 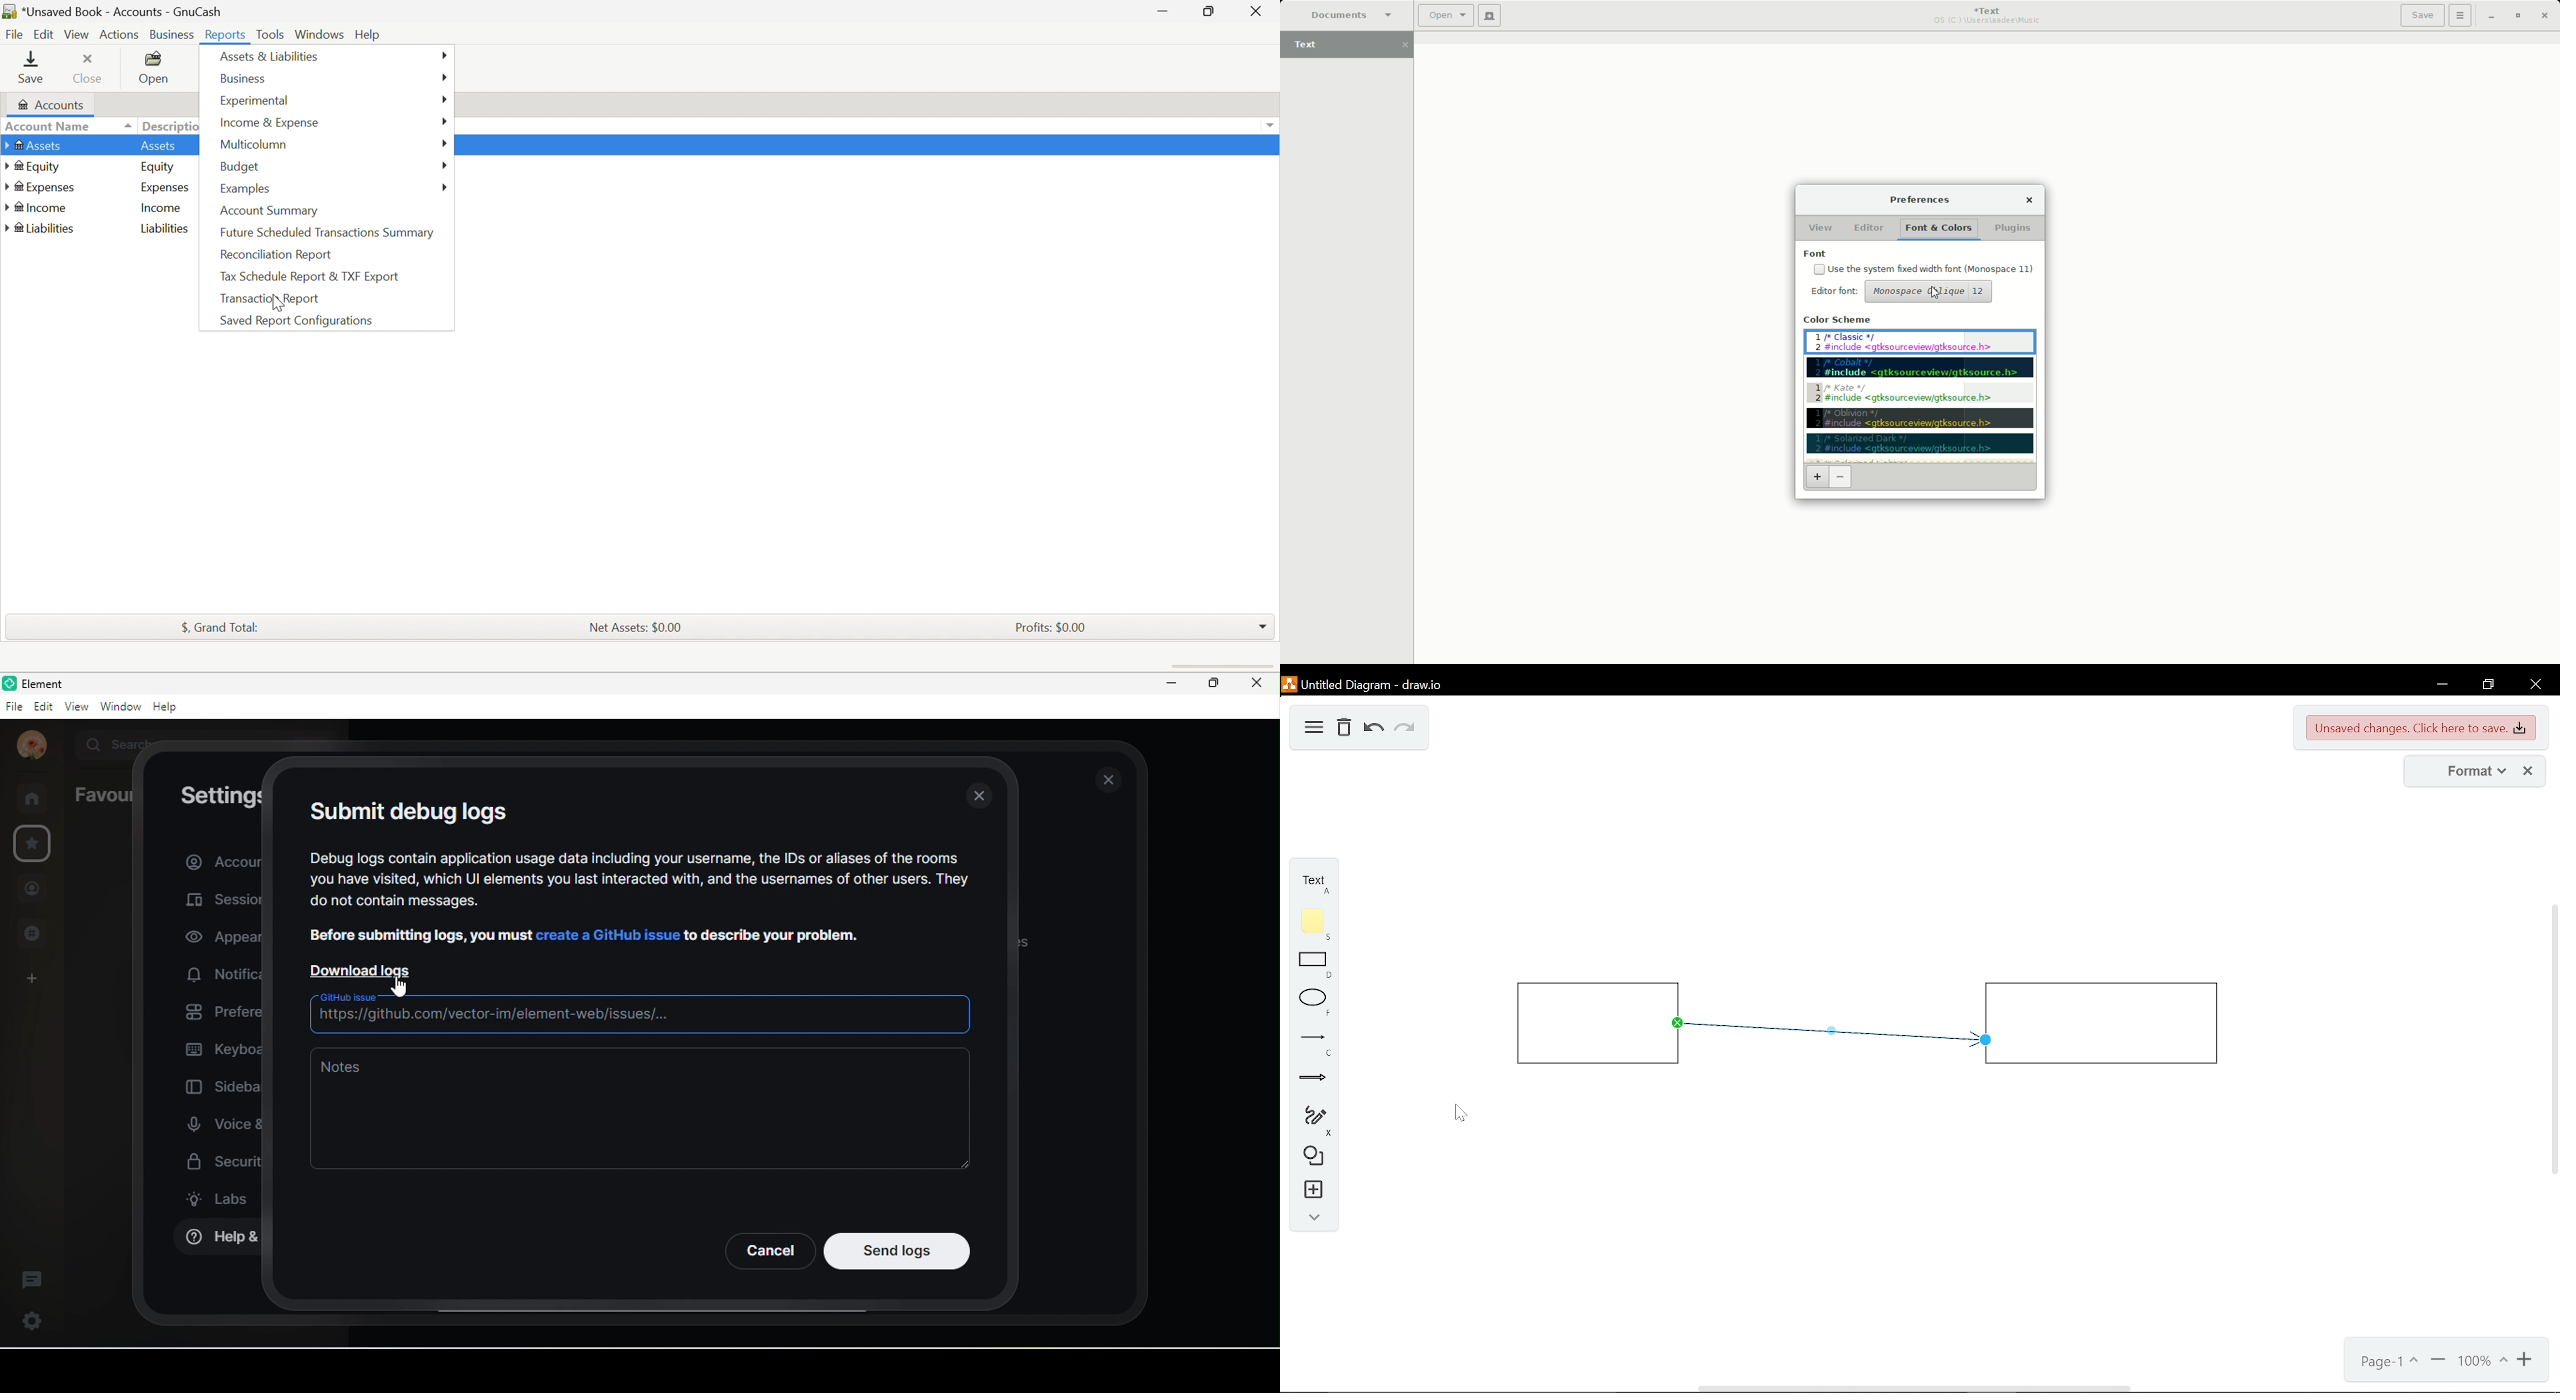 I want to click on Equity, so click(x=159, y=168).